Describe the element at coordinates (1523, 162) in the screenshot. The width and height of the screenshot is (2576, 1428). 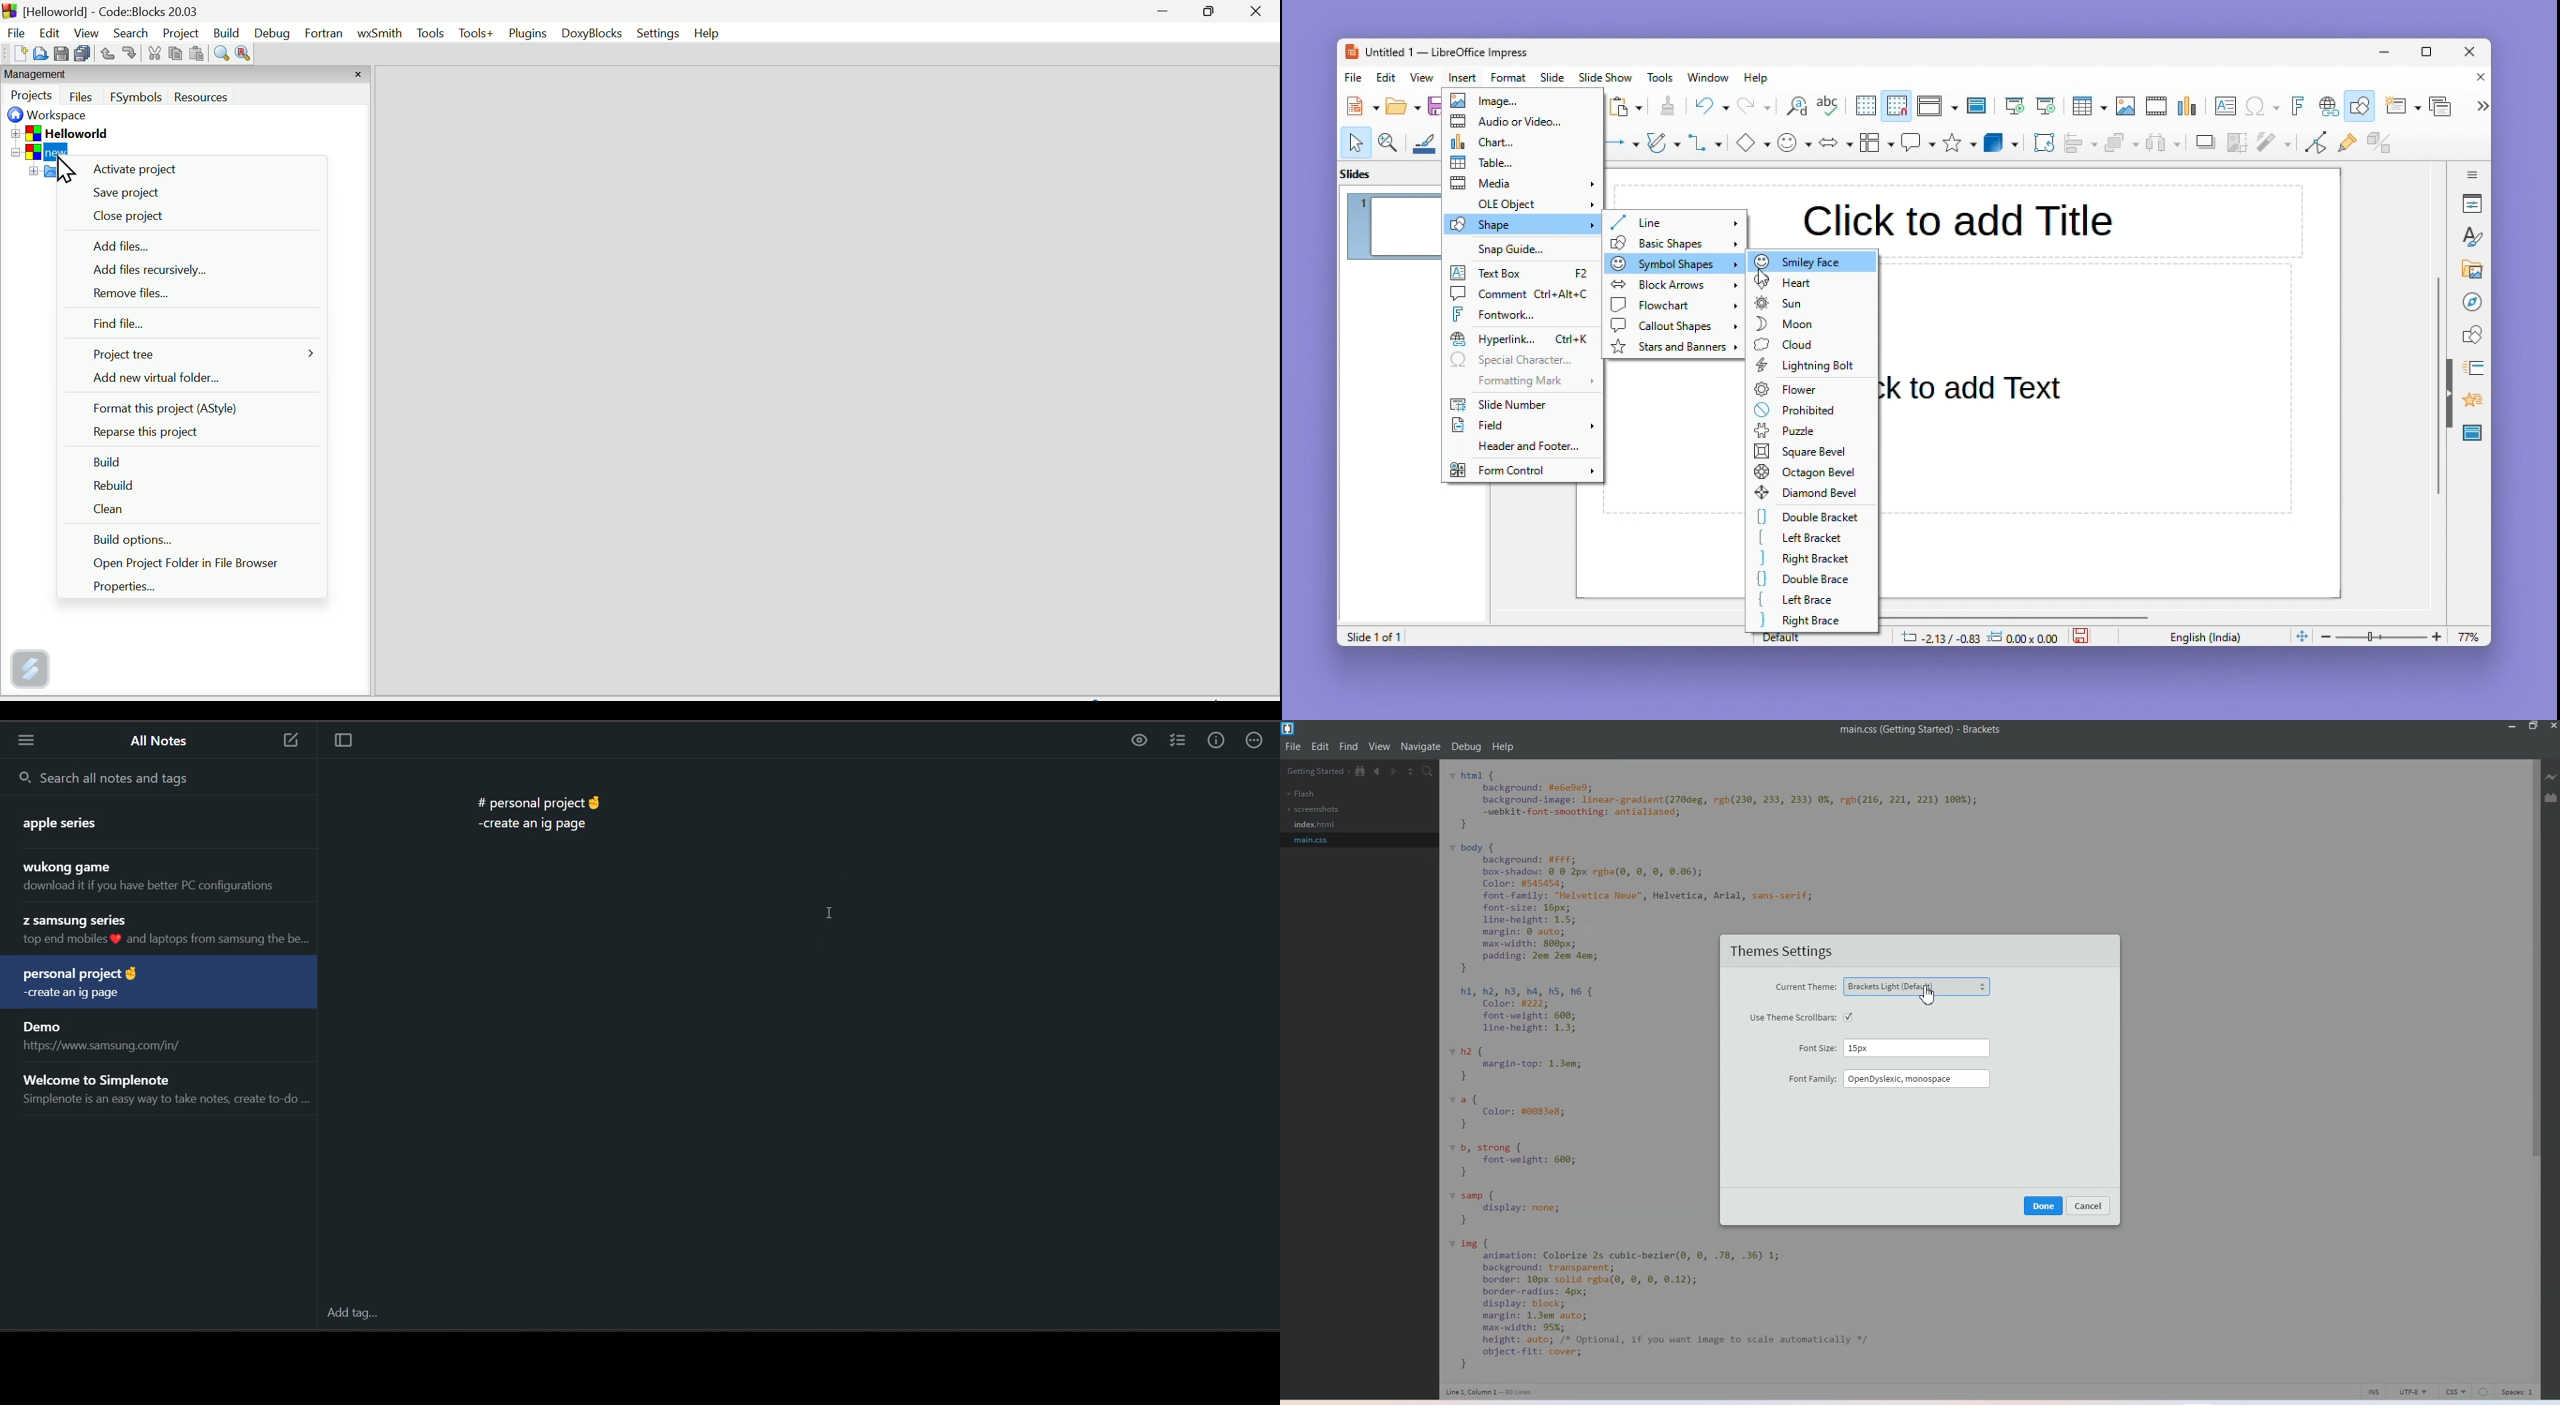
I see `Table` at that location.